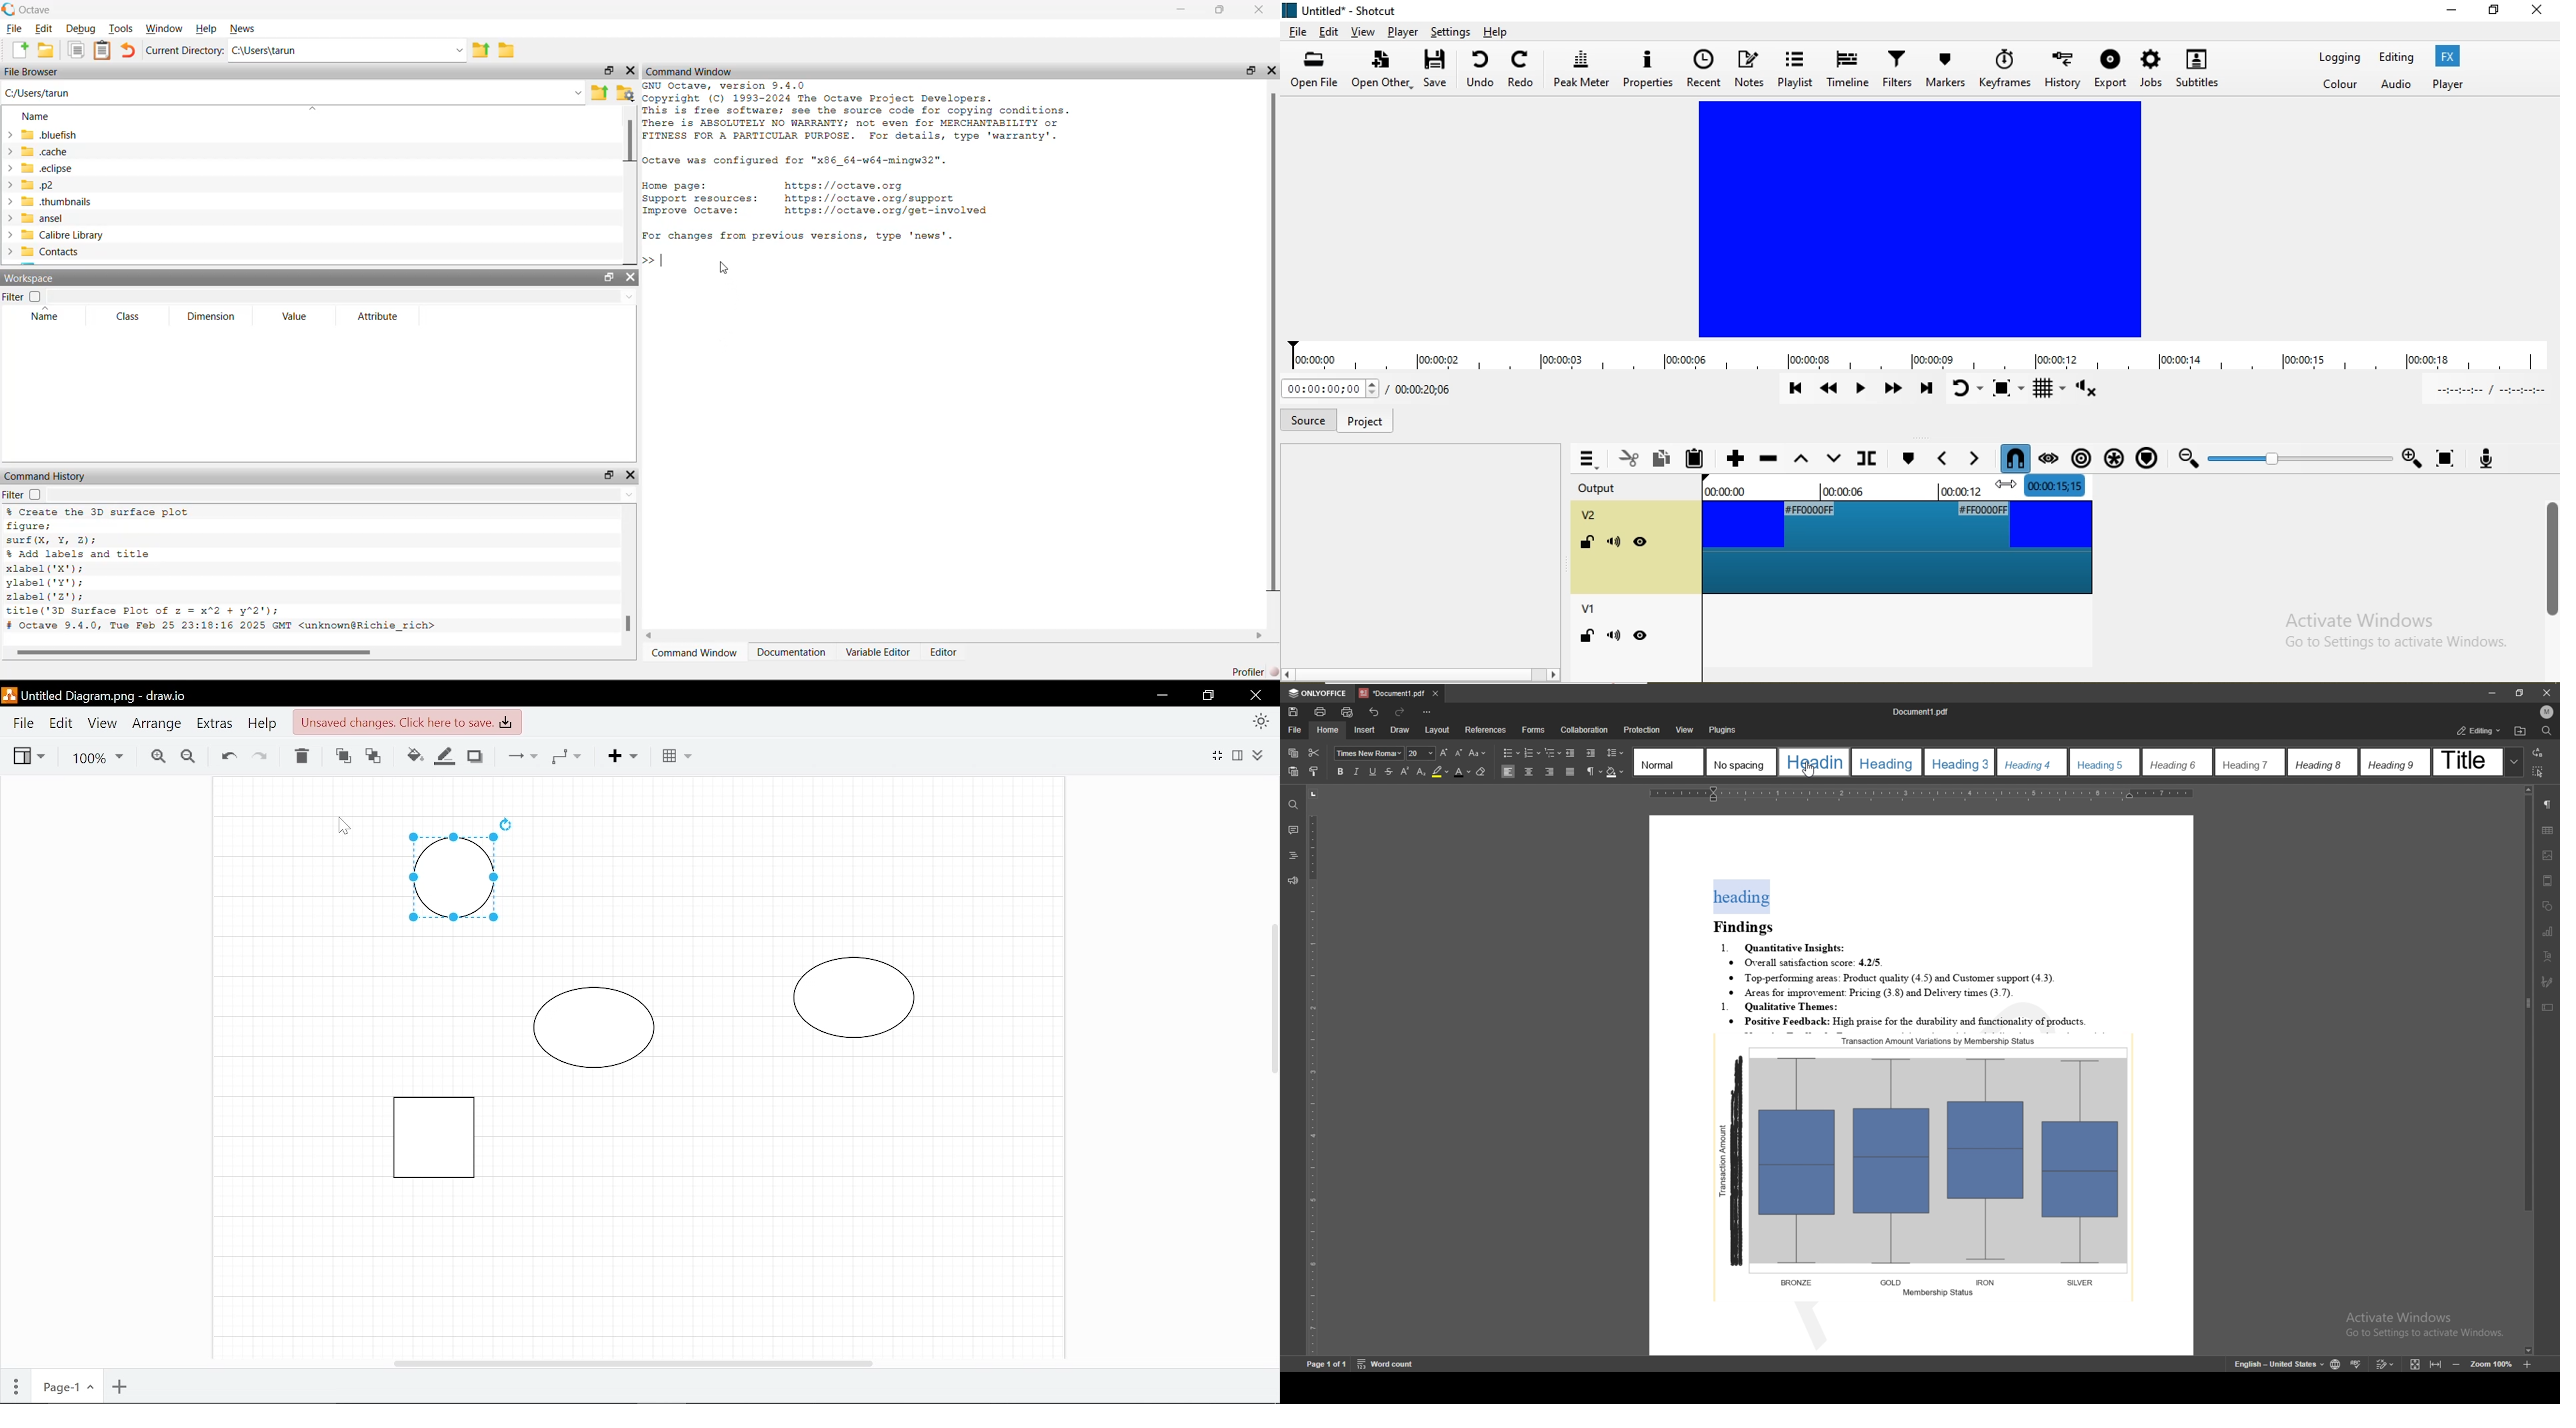 Image resolution: width=2576 pixels, height=1428 pixels. I want to click on references, so click(1485, 729).